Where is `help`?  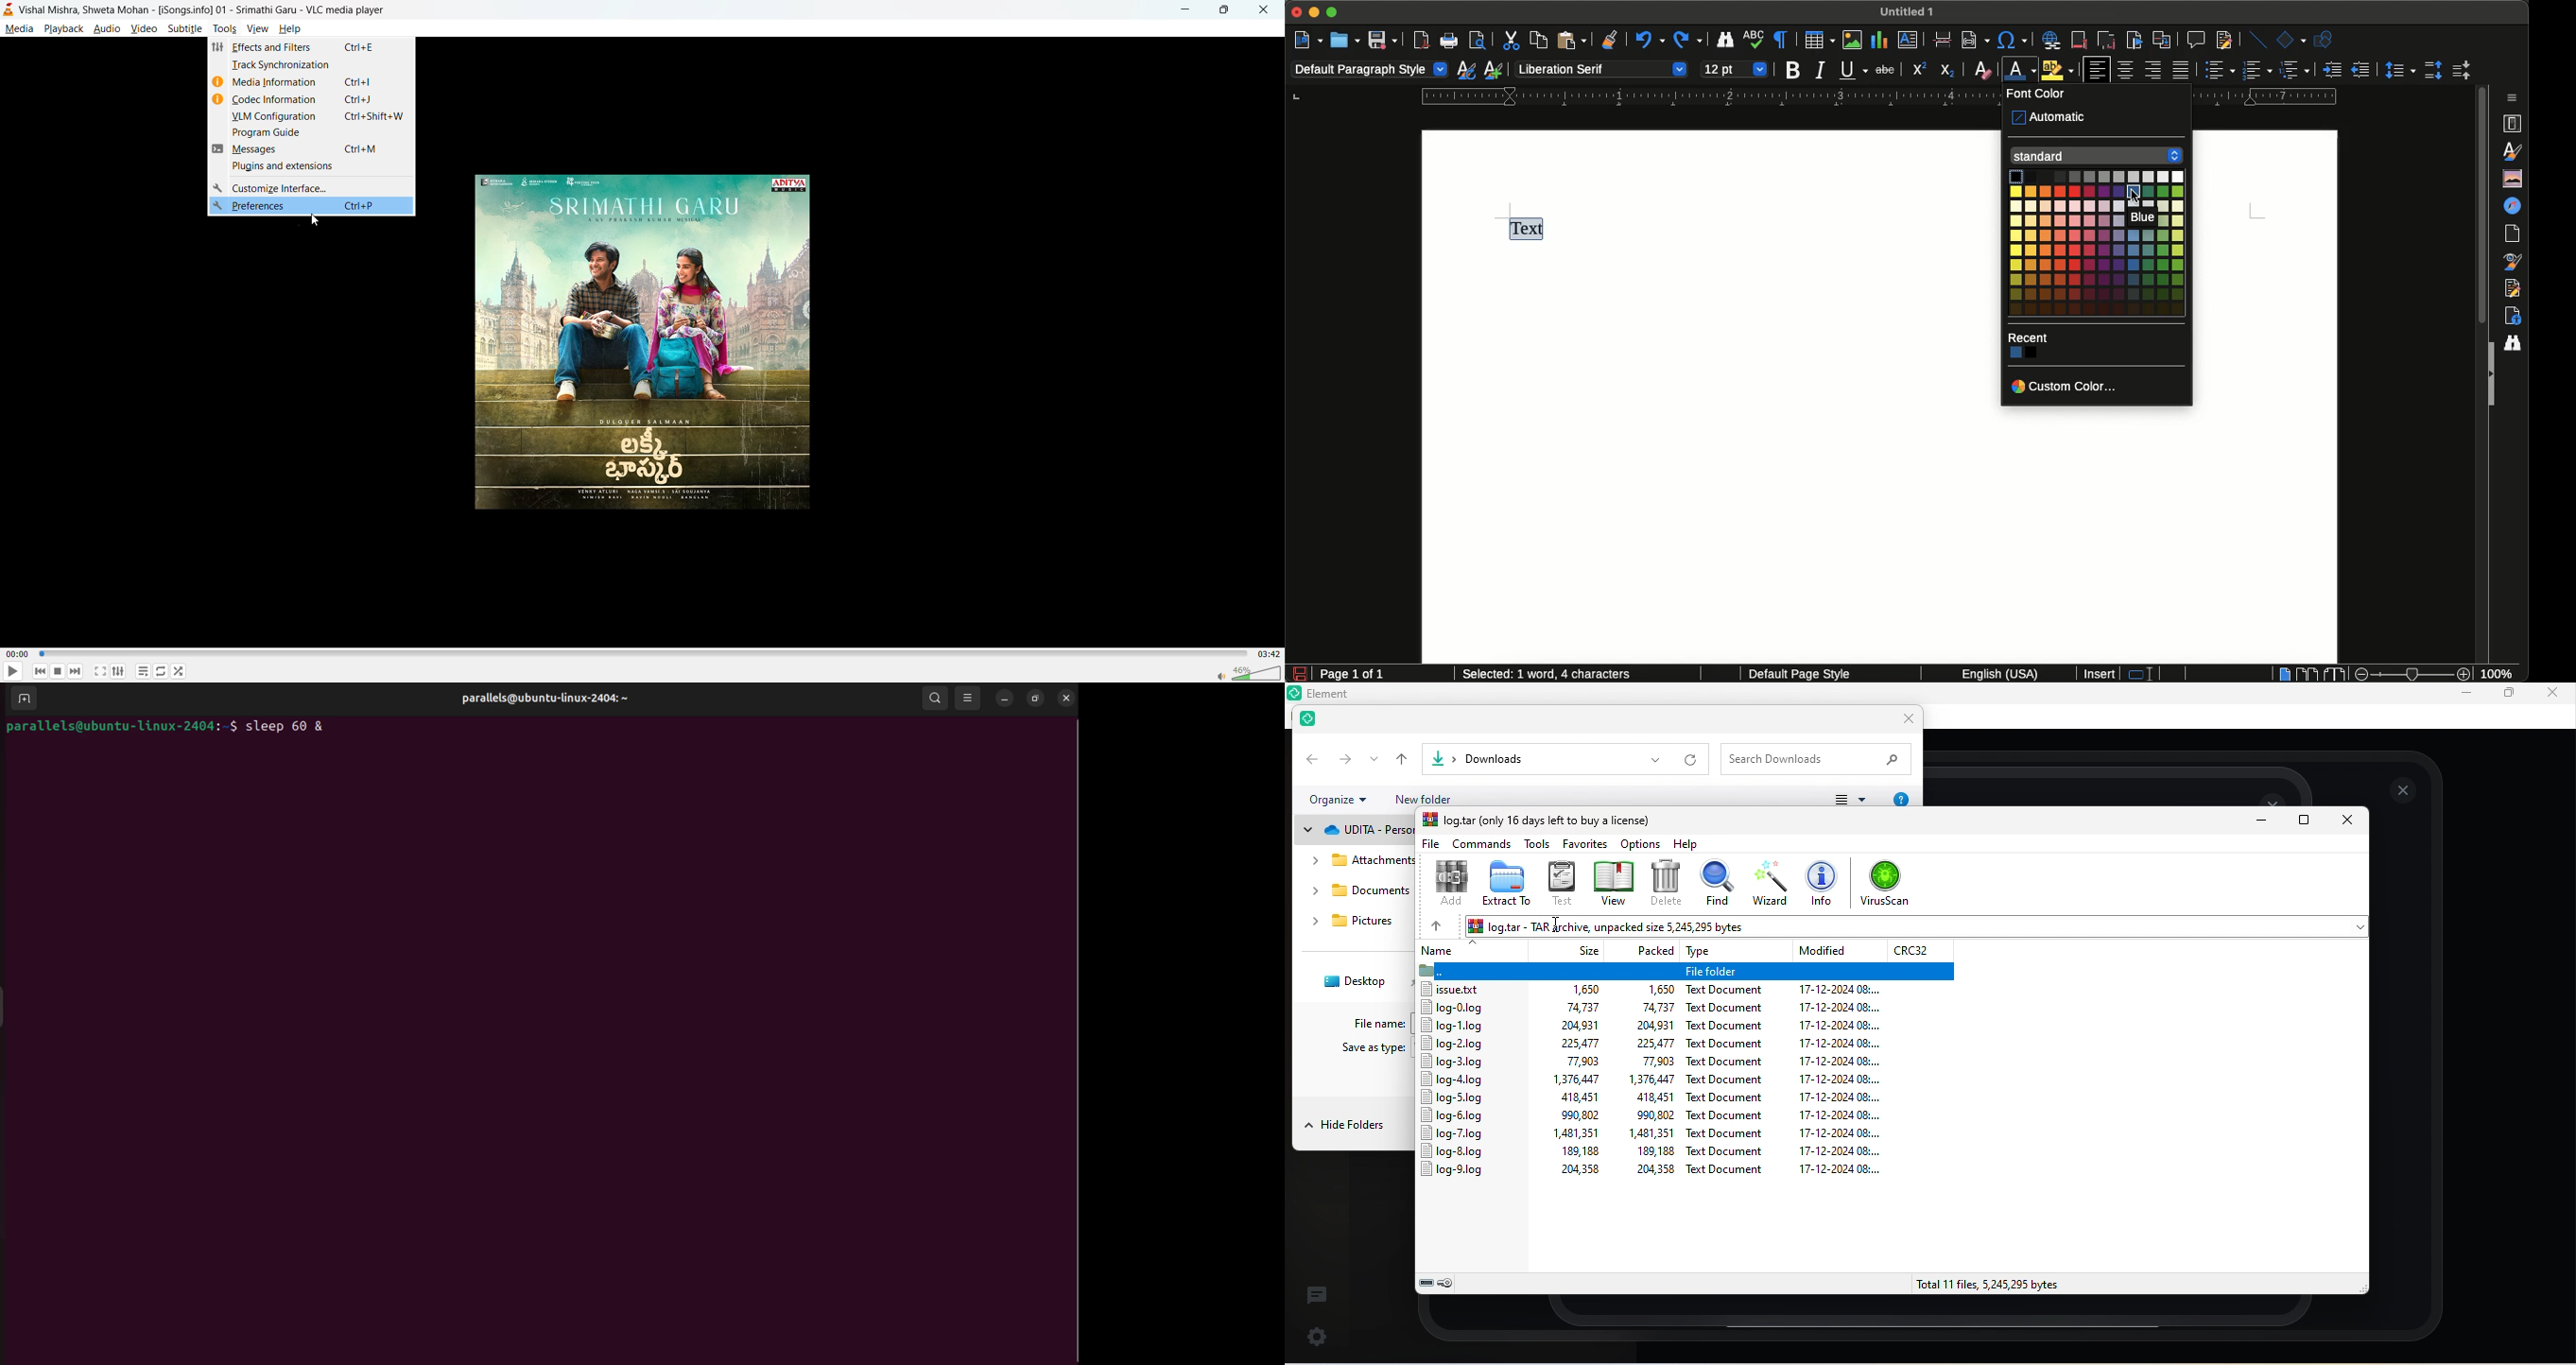
help is located at coordinates (1900, 801).